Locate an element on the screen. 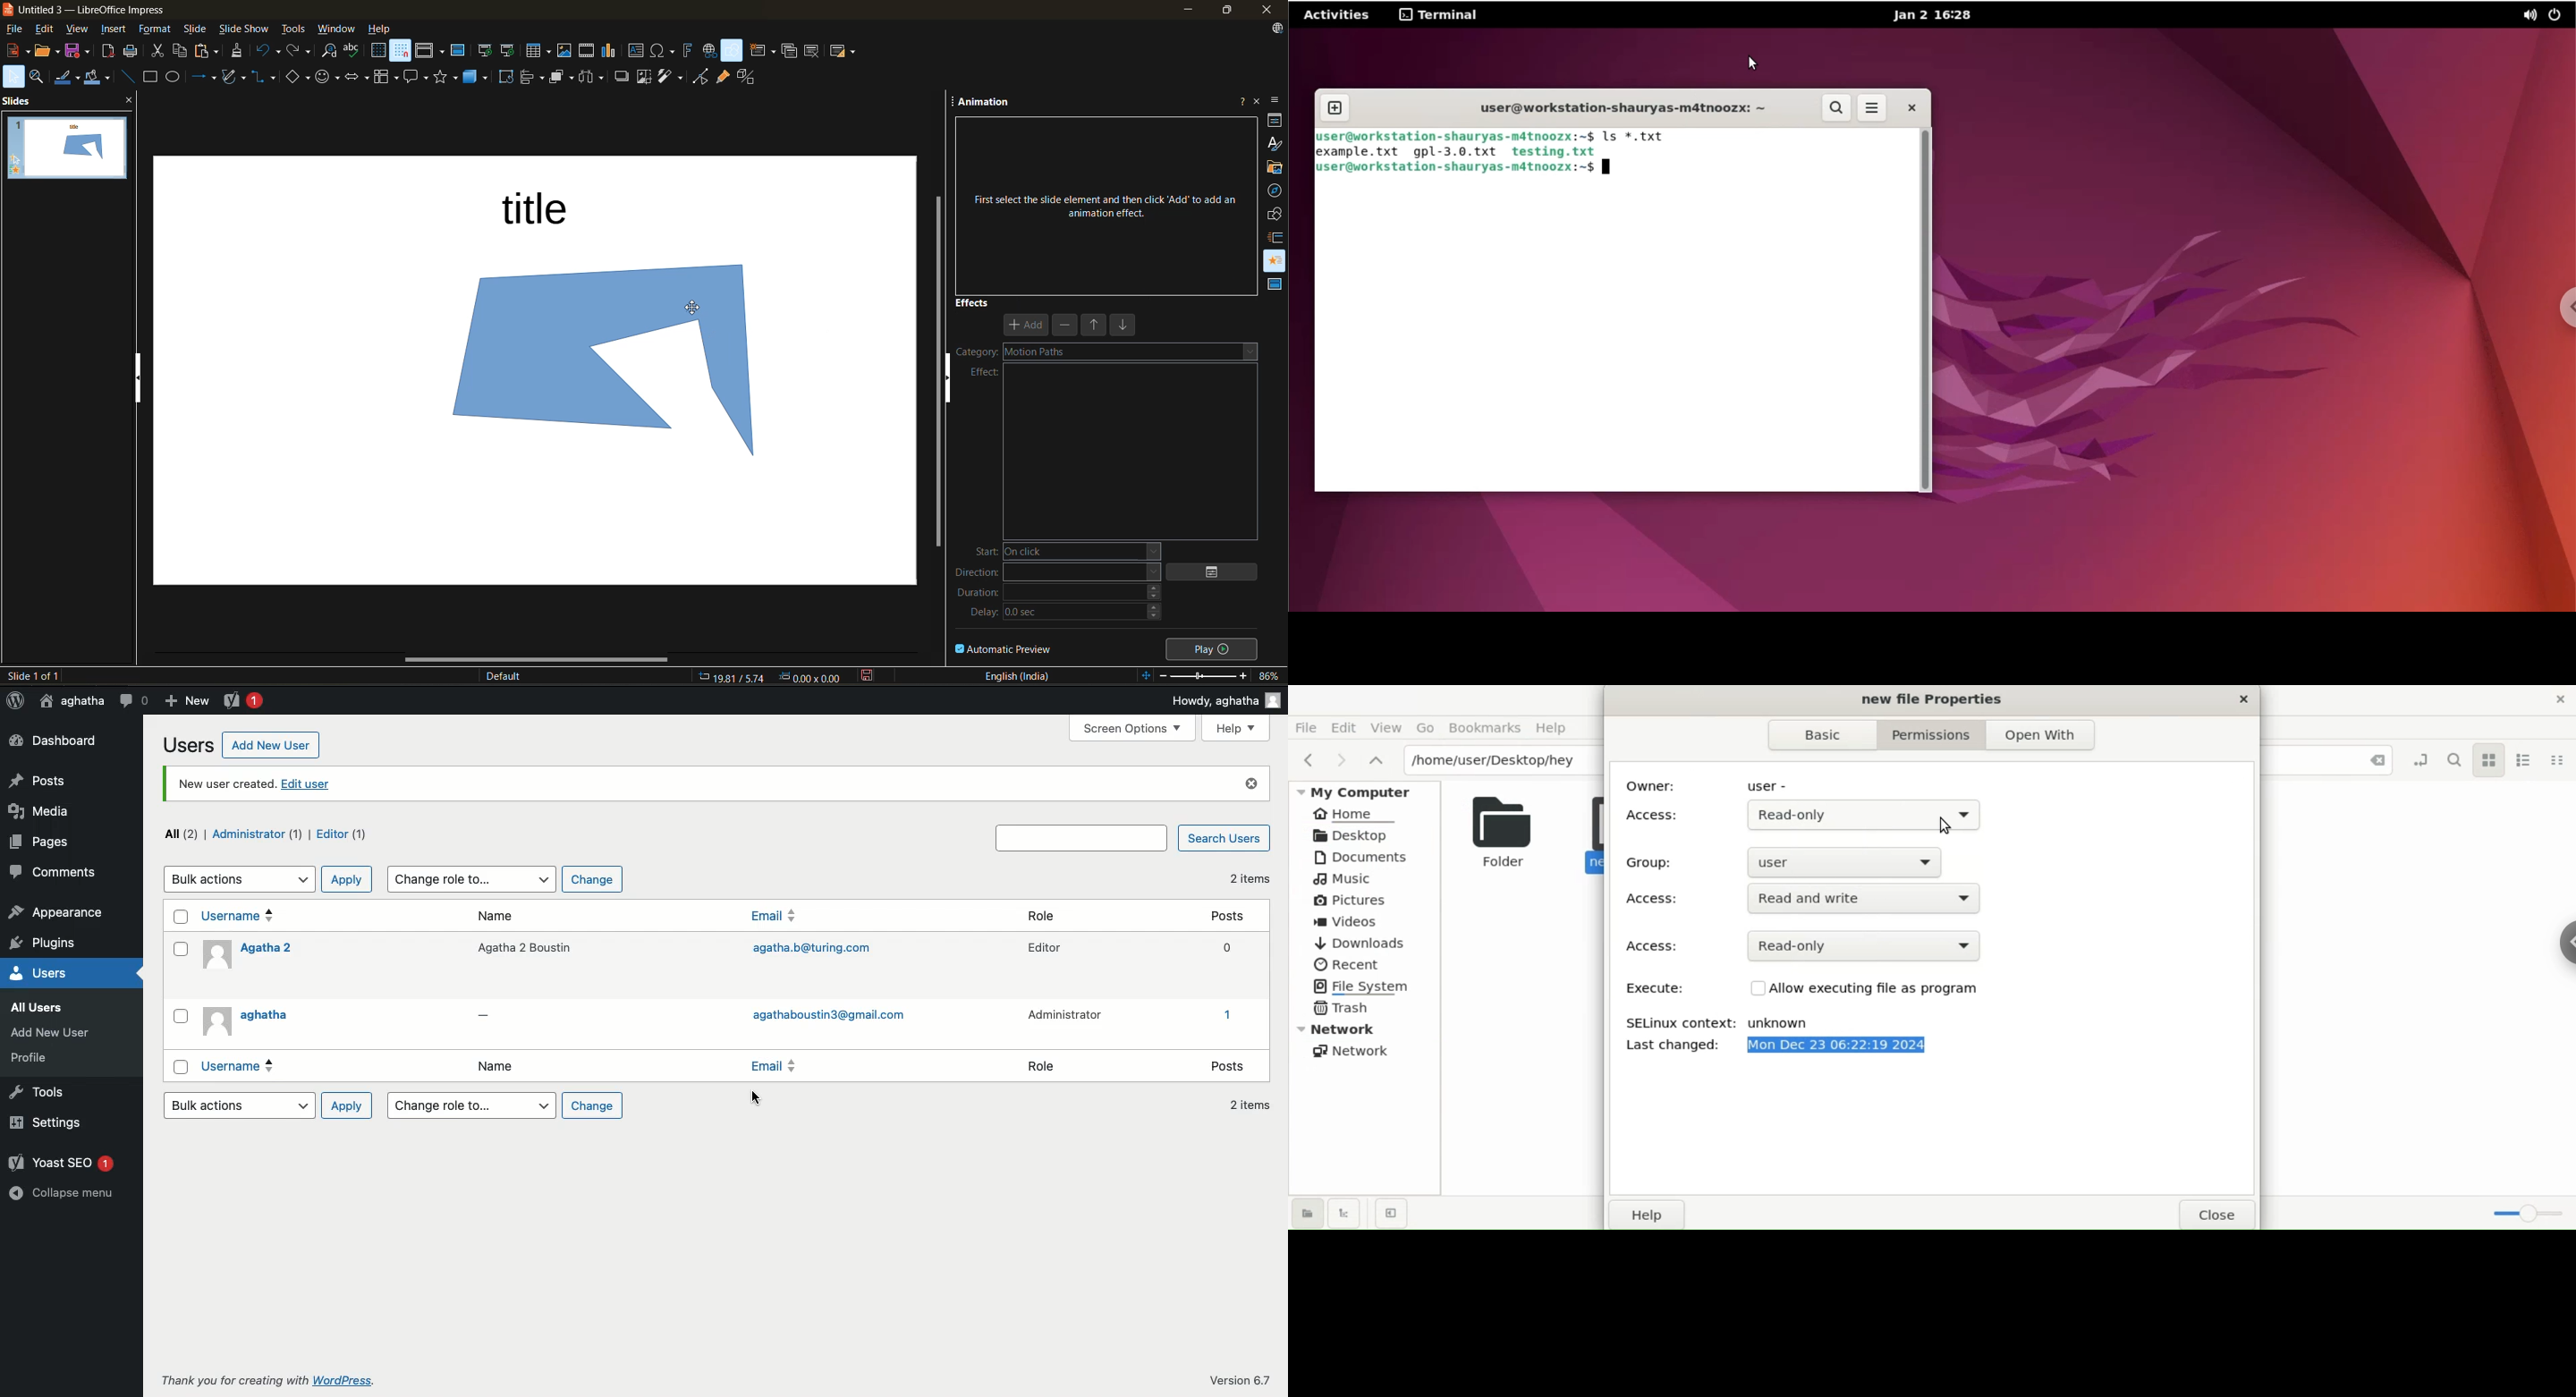 This screenshot has width=2576, height=1400. tools is located at coordinates (298, 30).